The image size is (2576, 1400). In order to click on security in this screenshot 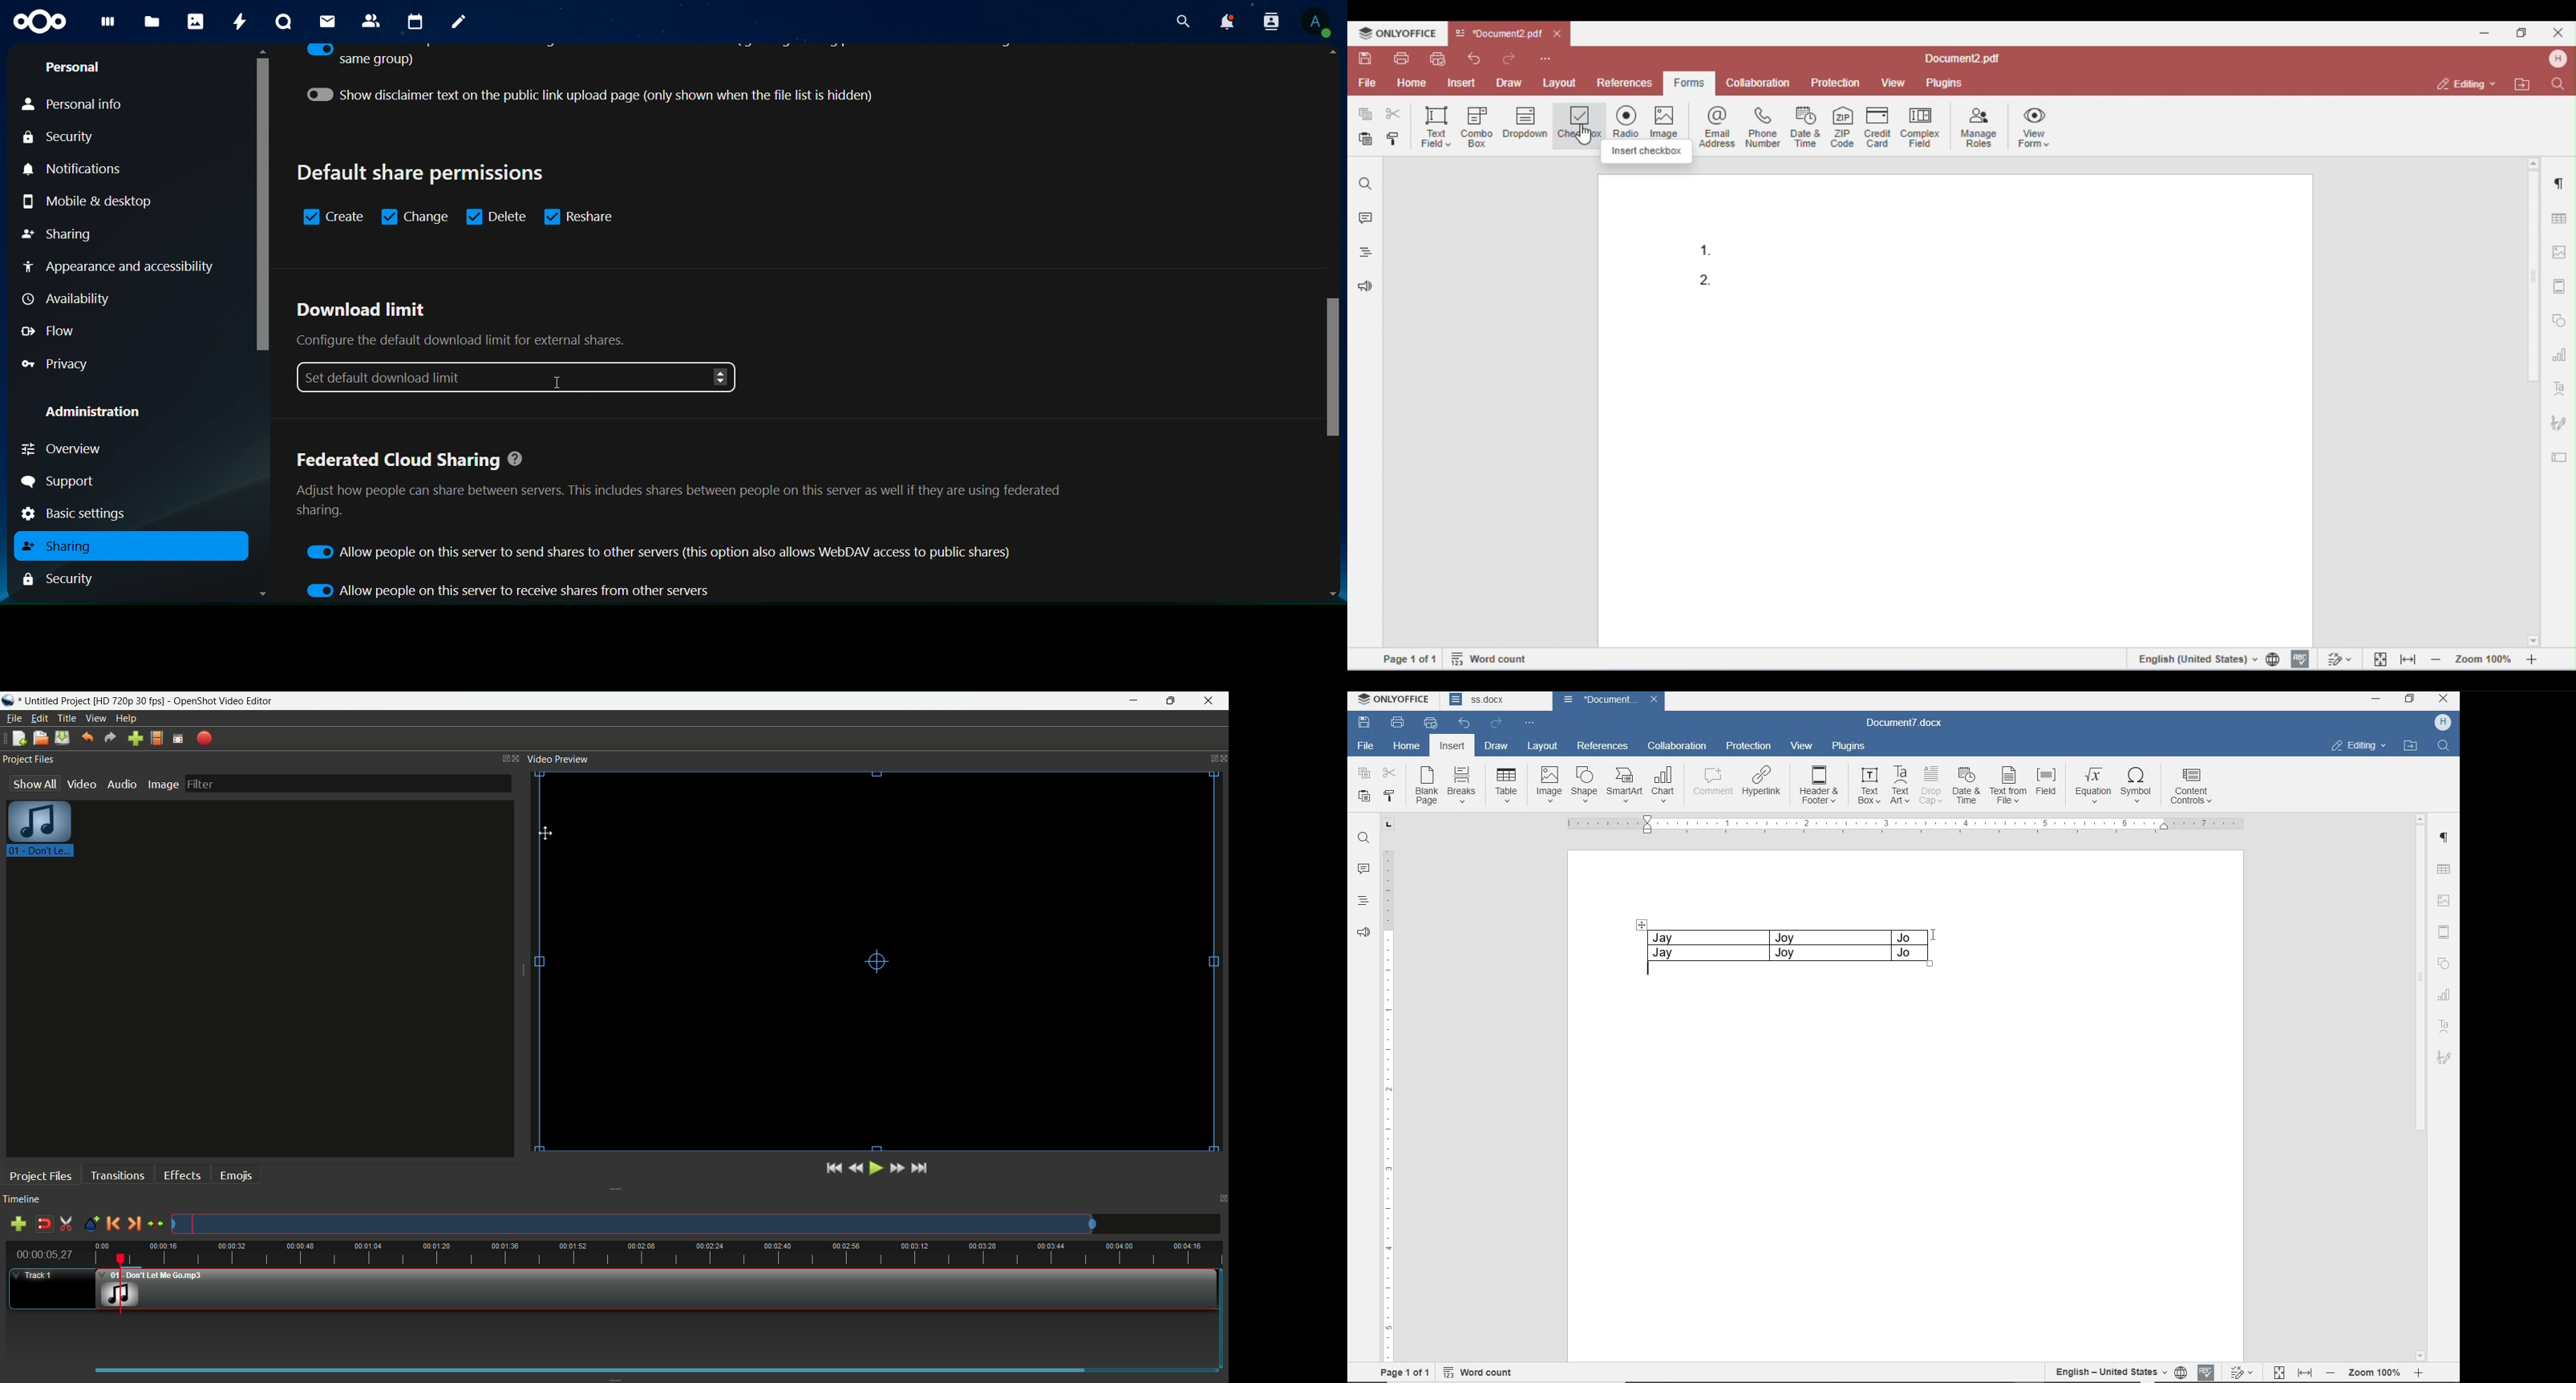, I will do `click(58, 578)`.